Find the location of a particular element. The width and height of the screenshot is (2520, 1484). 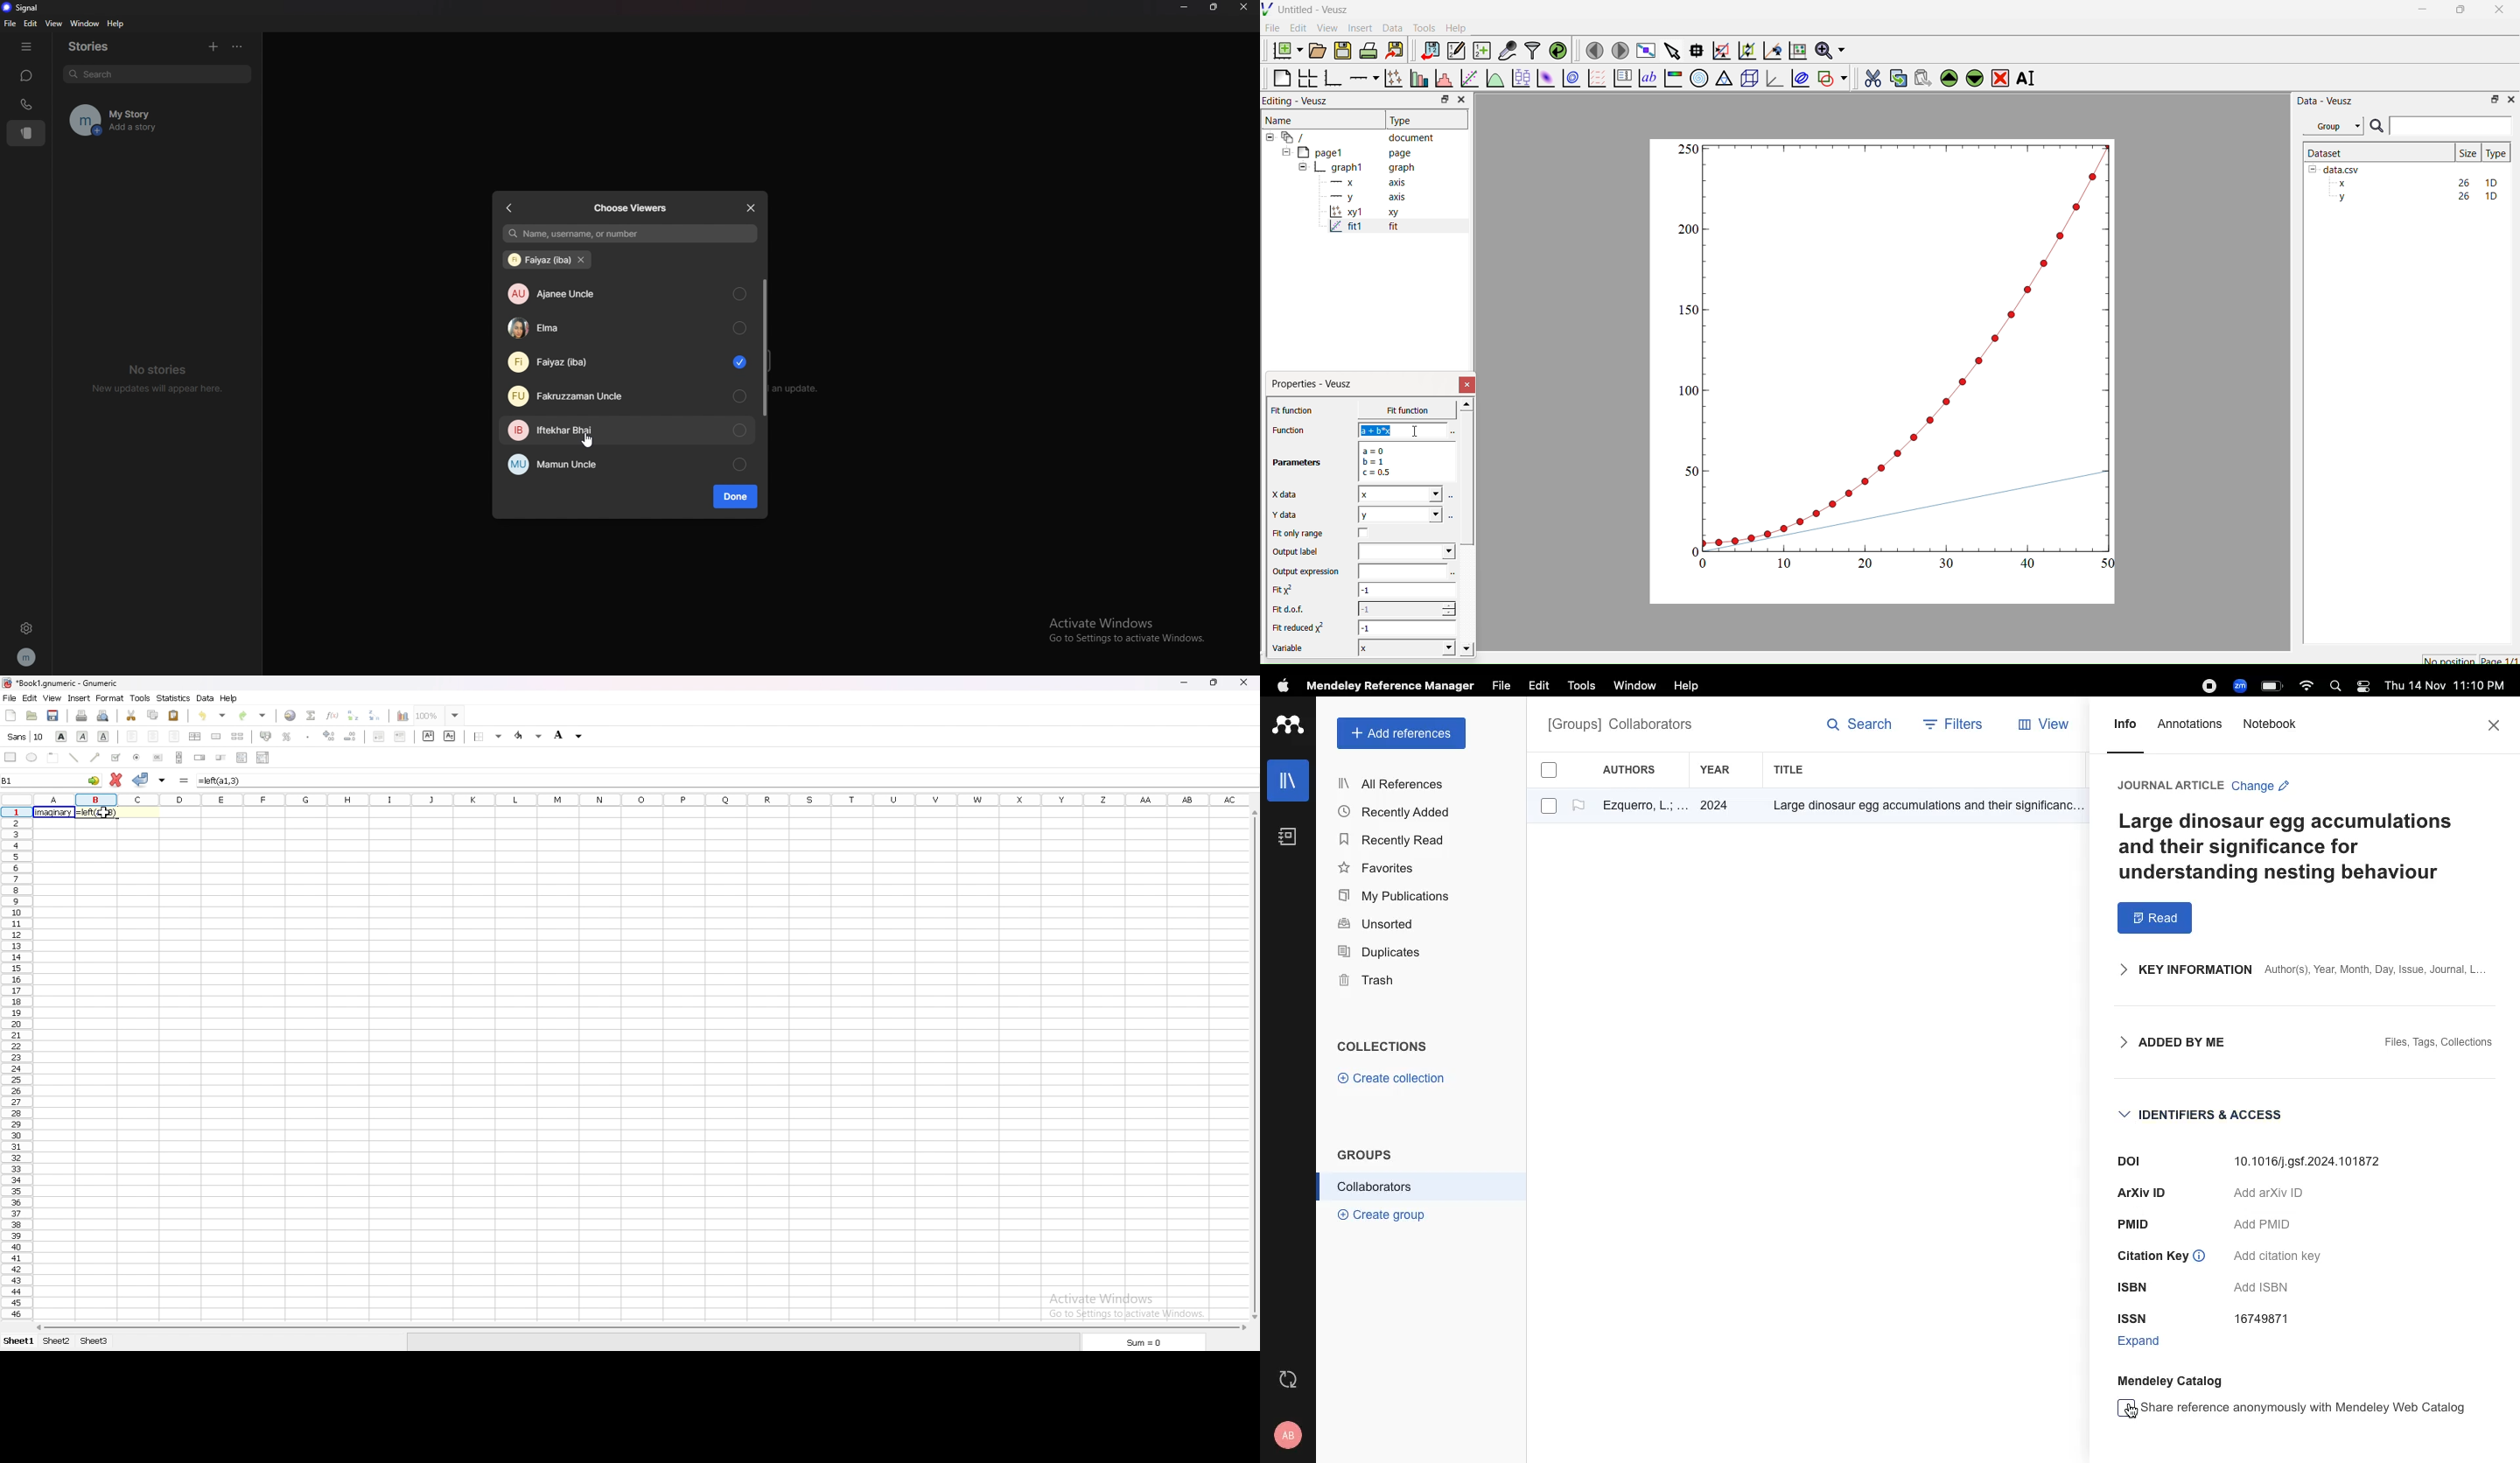

ADDED BY ME is located at coordinates (2166, 1043).